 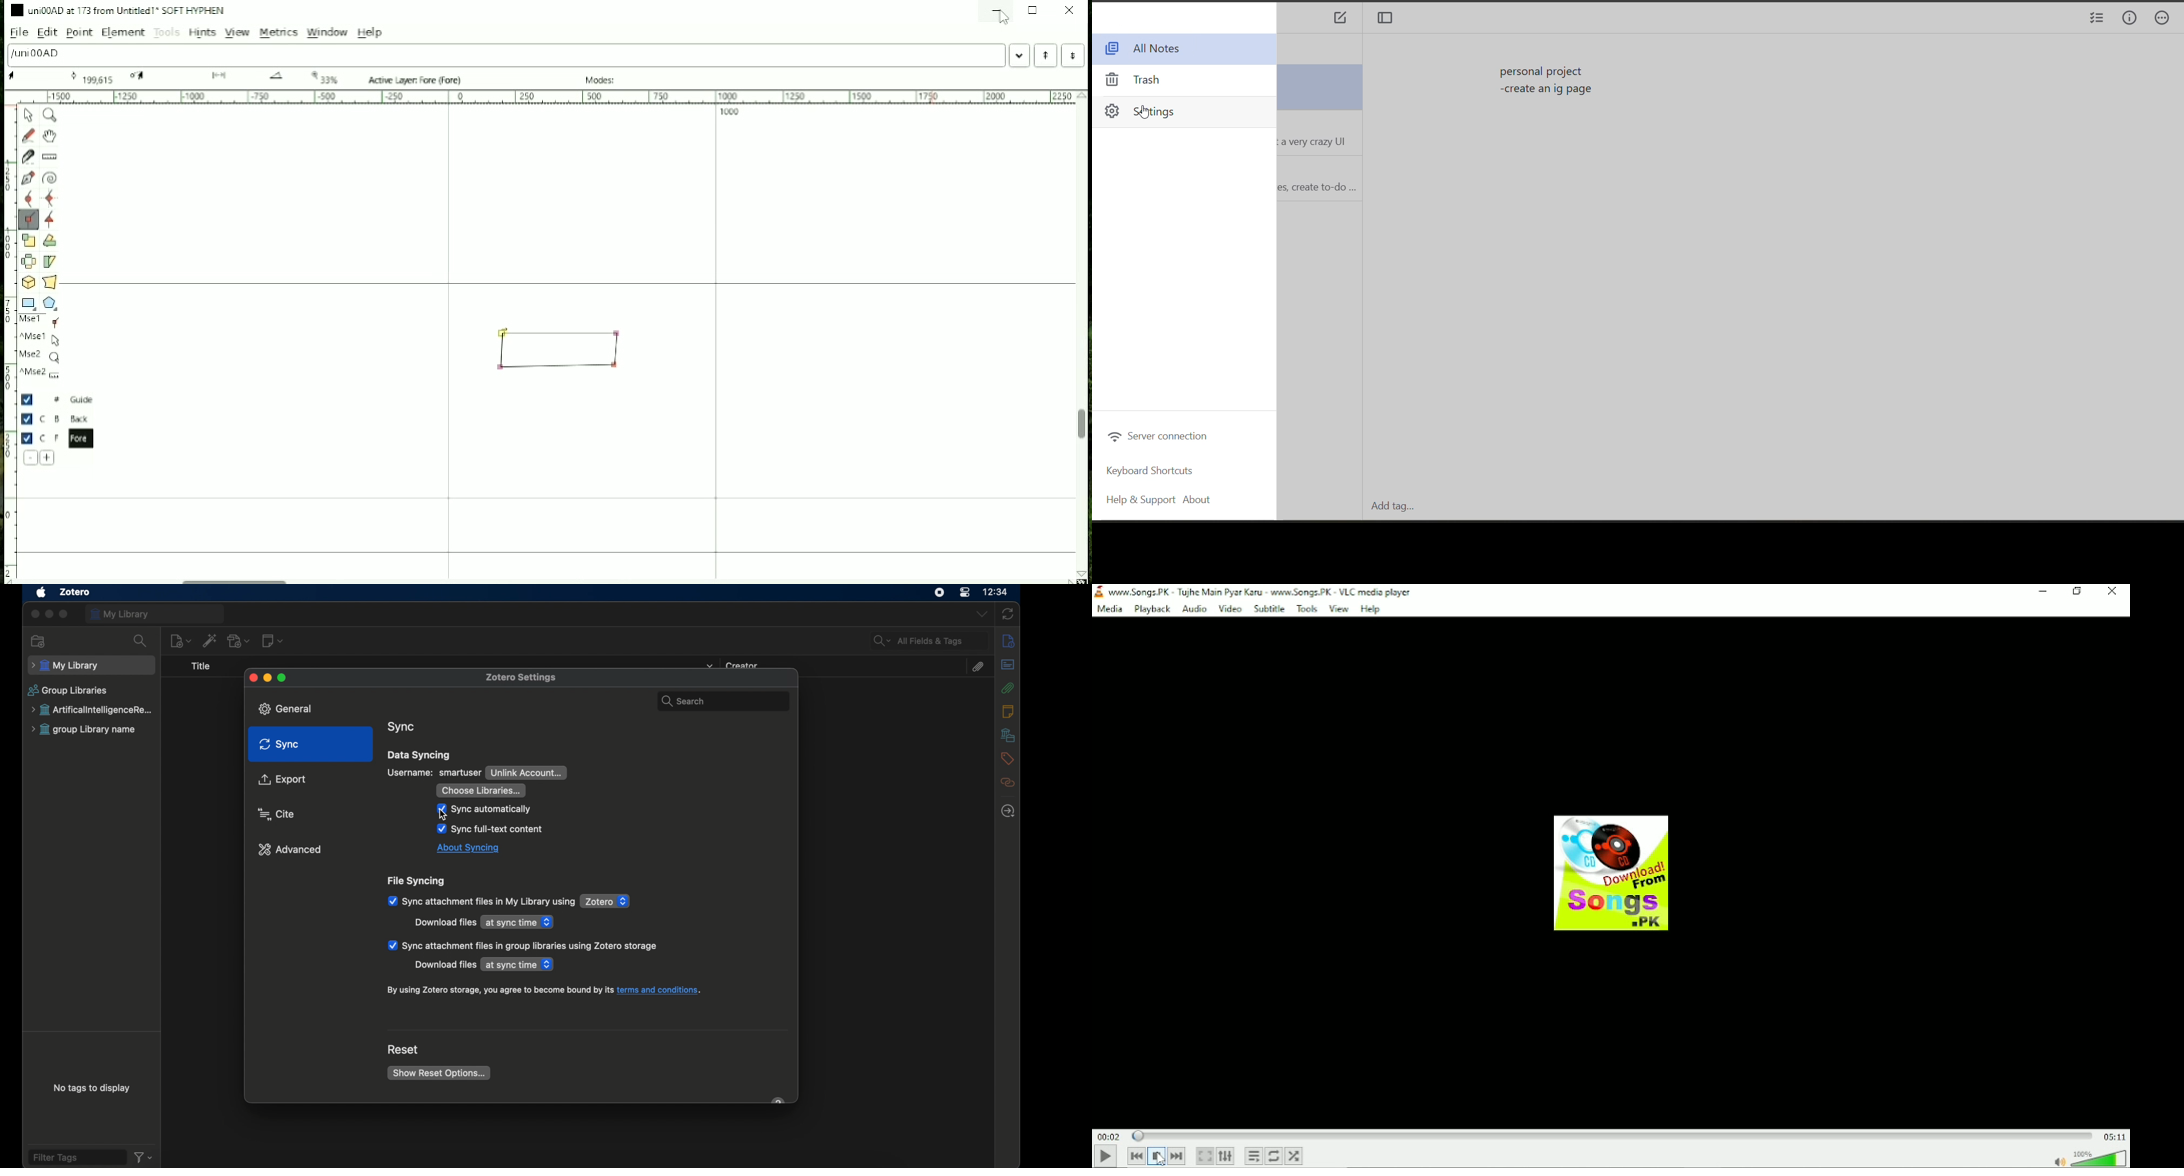 What do you see at coordinates (141, 641) in the screenshot?
I see `search` at bounding box center [141, 641].